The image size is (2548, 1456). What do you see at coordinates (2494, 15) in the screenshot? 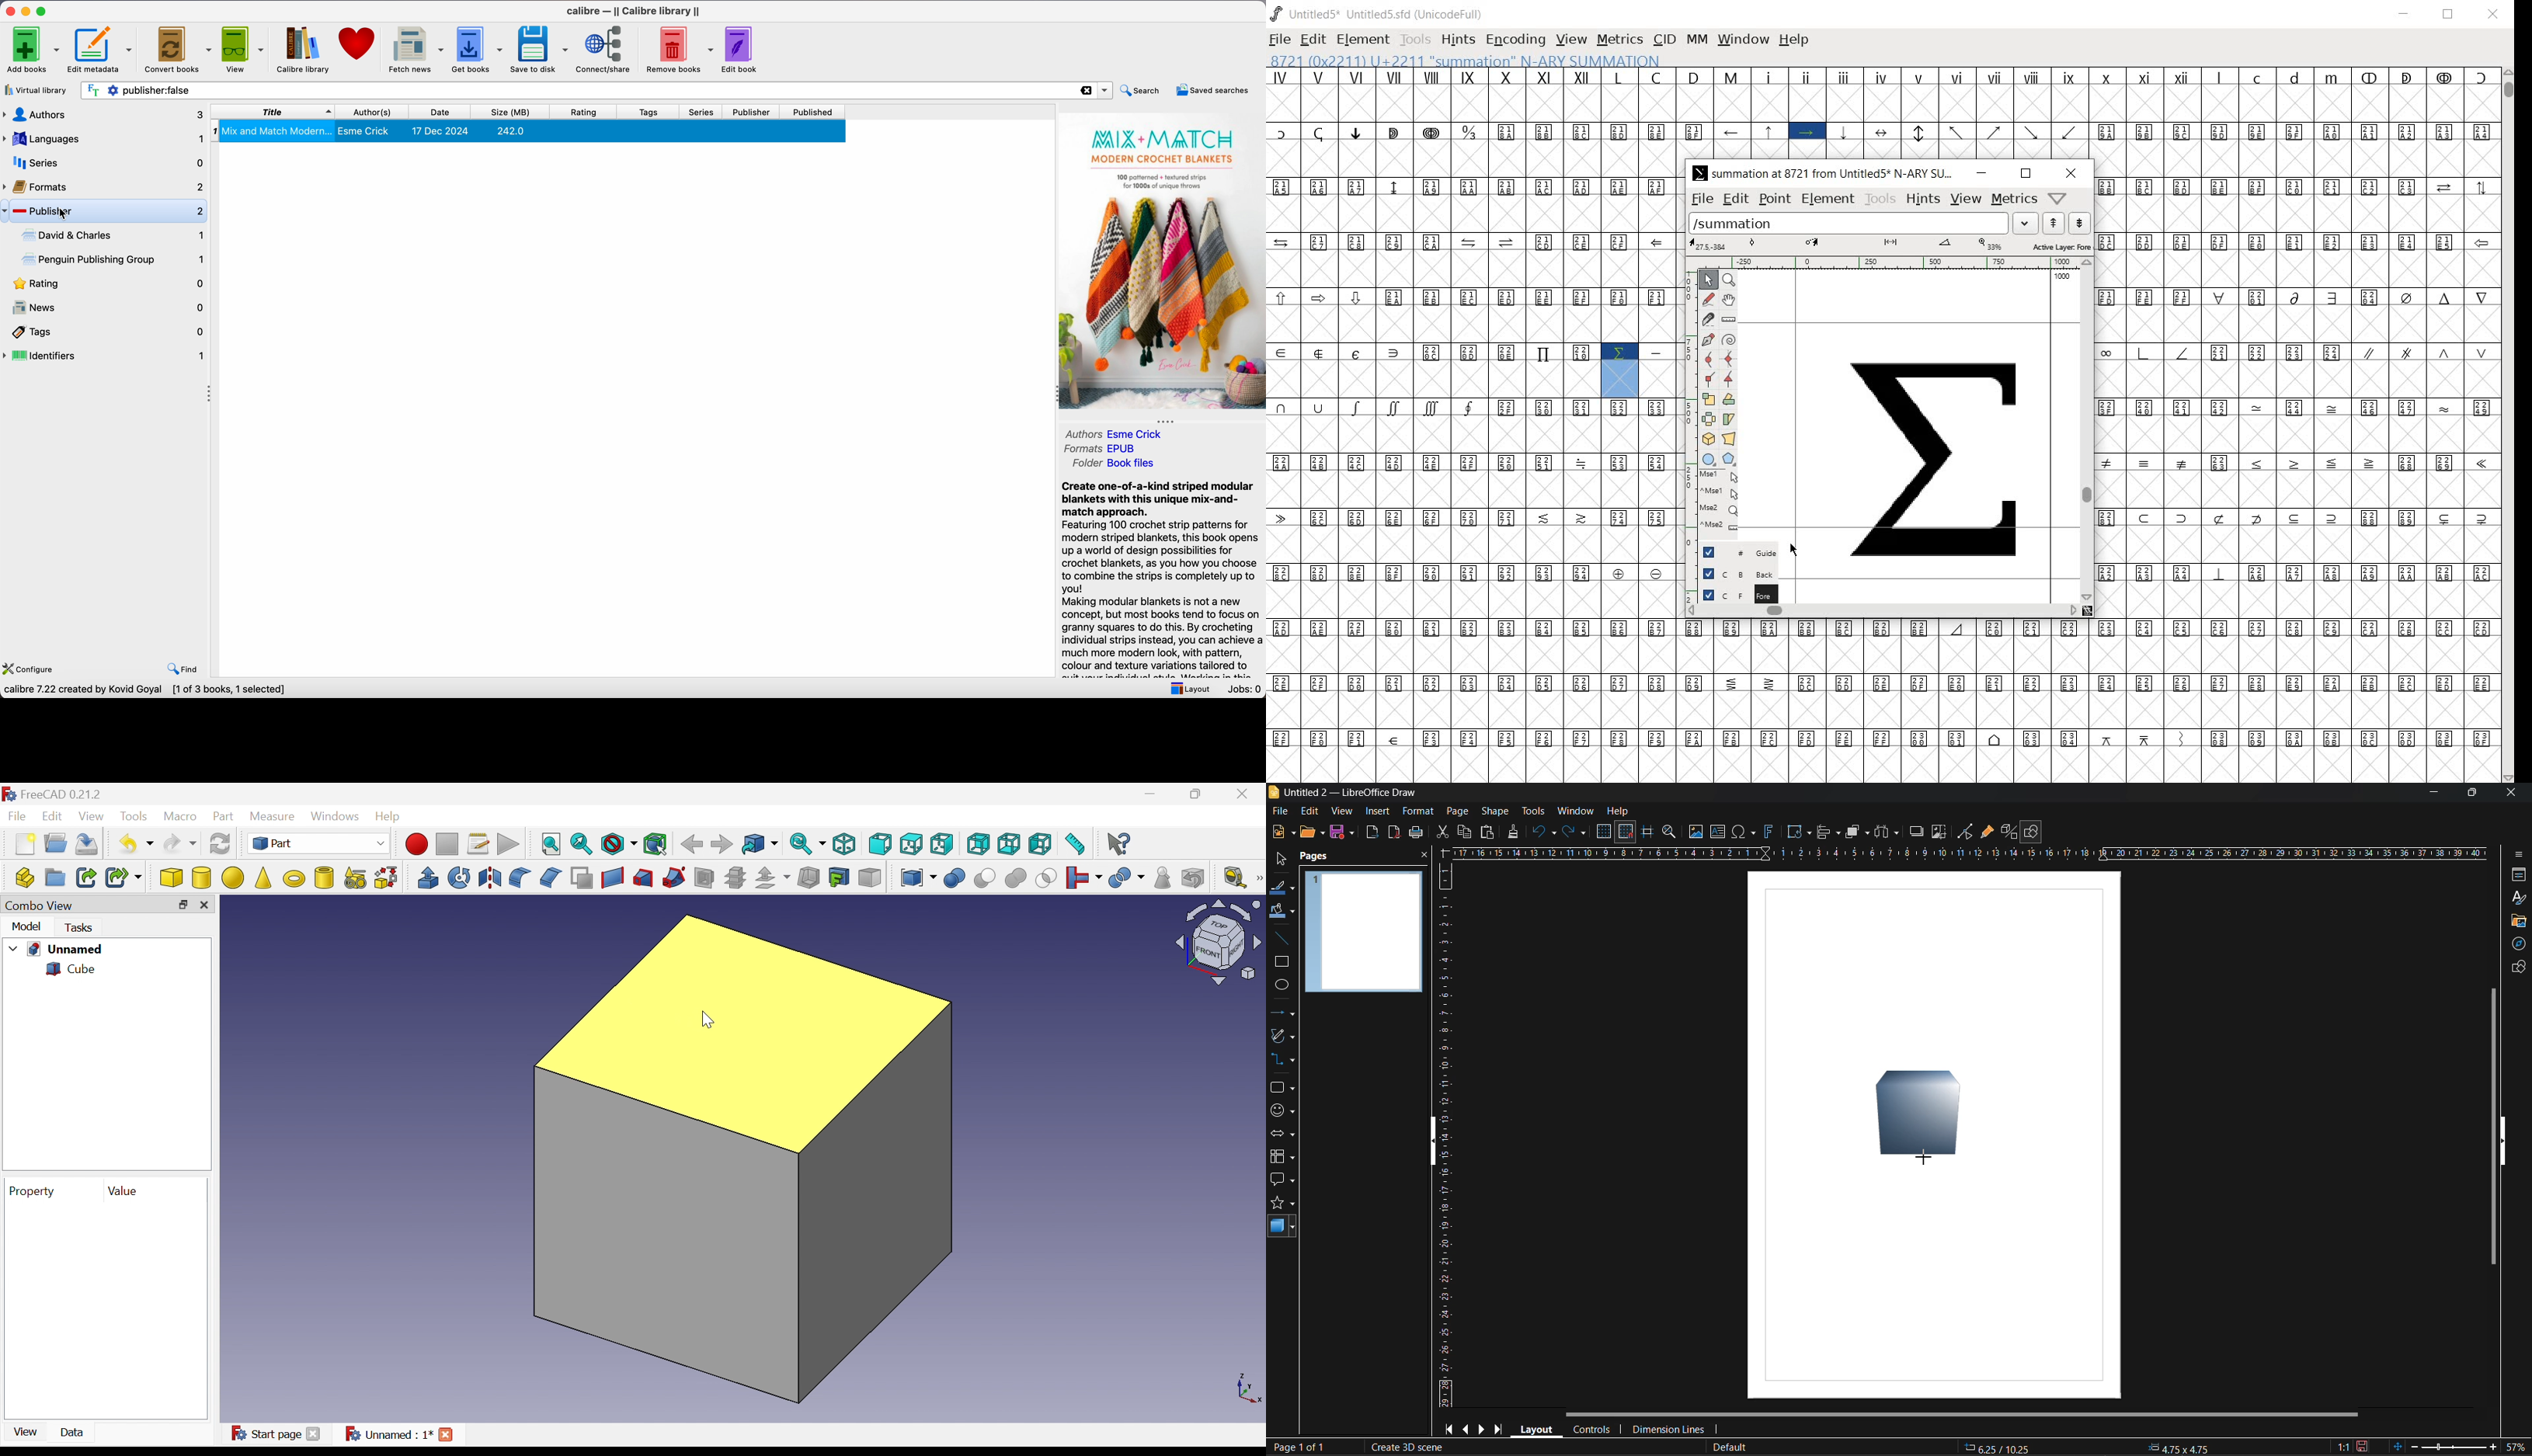
I see `CLOSE` at bounding box center [2494, 15].